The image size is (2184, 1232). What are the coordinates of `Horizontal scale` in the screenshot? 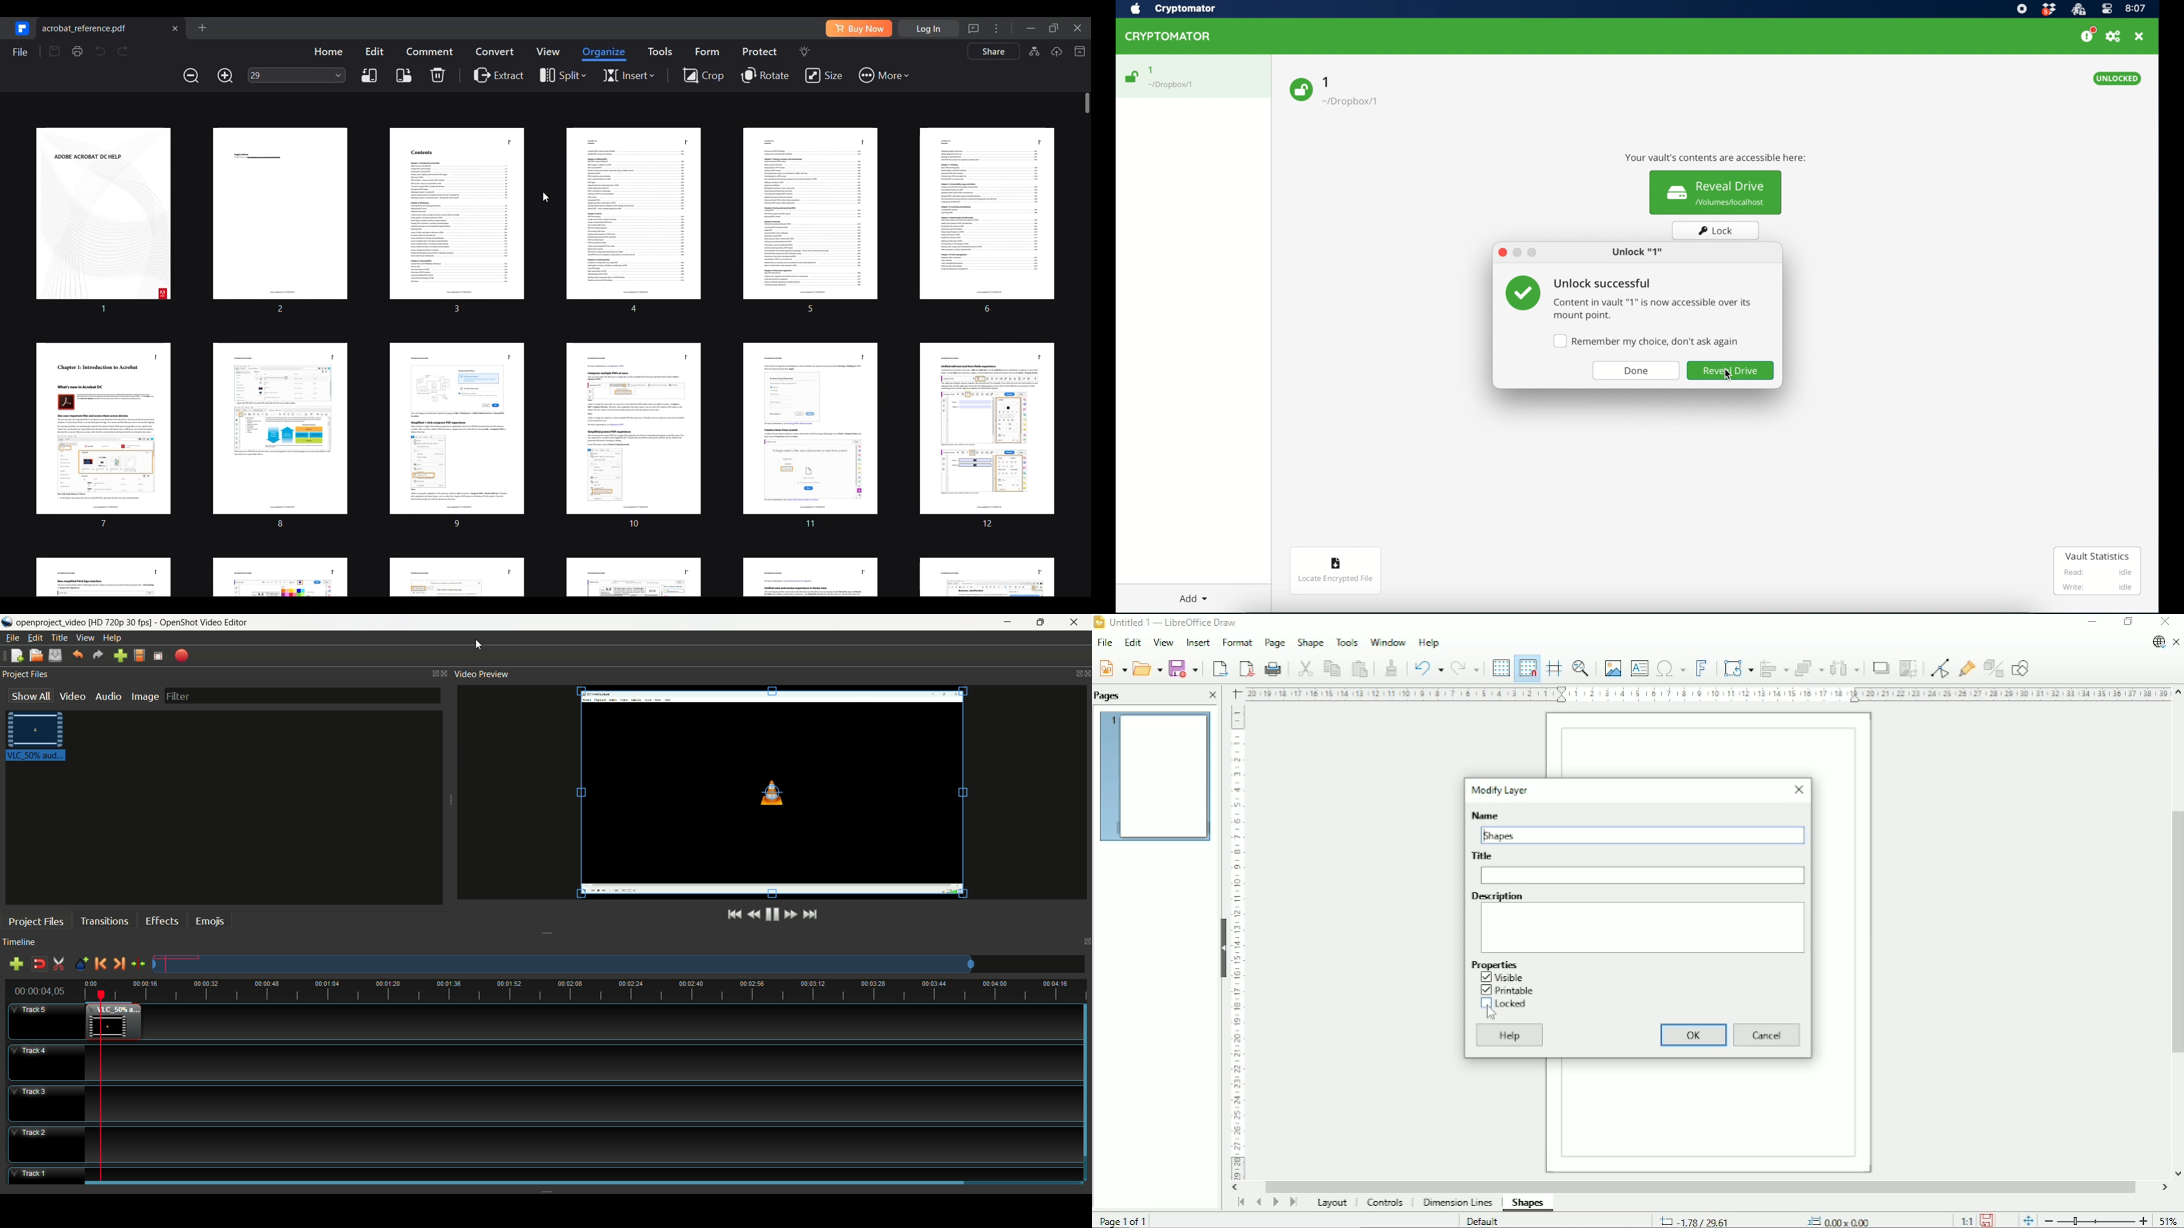 It's located at (1704, 695).